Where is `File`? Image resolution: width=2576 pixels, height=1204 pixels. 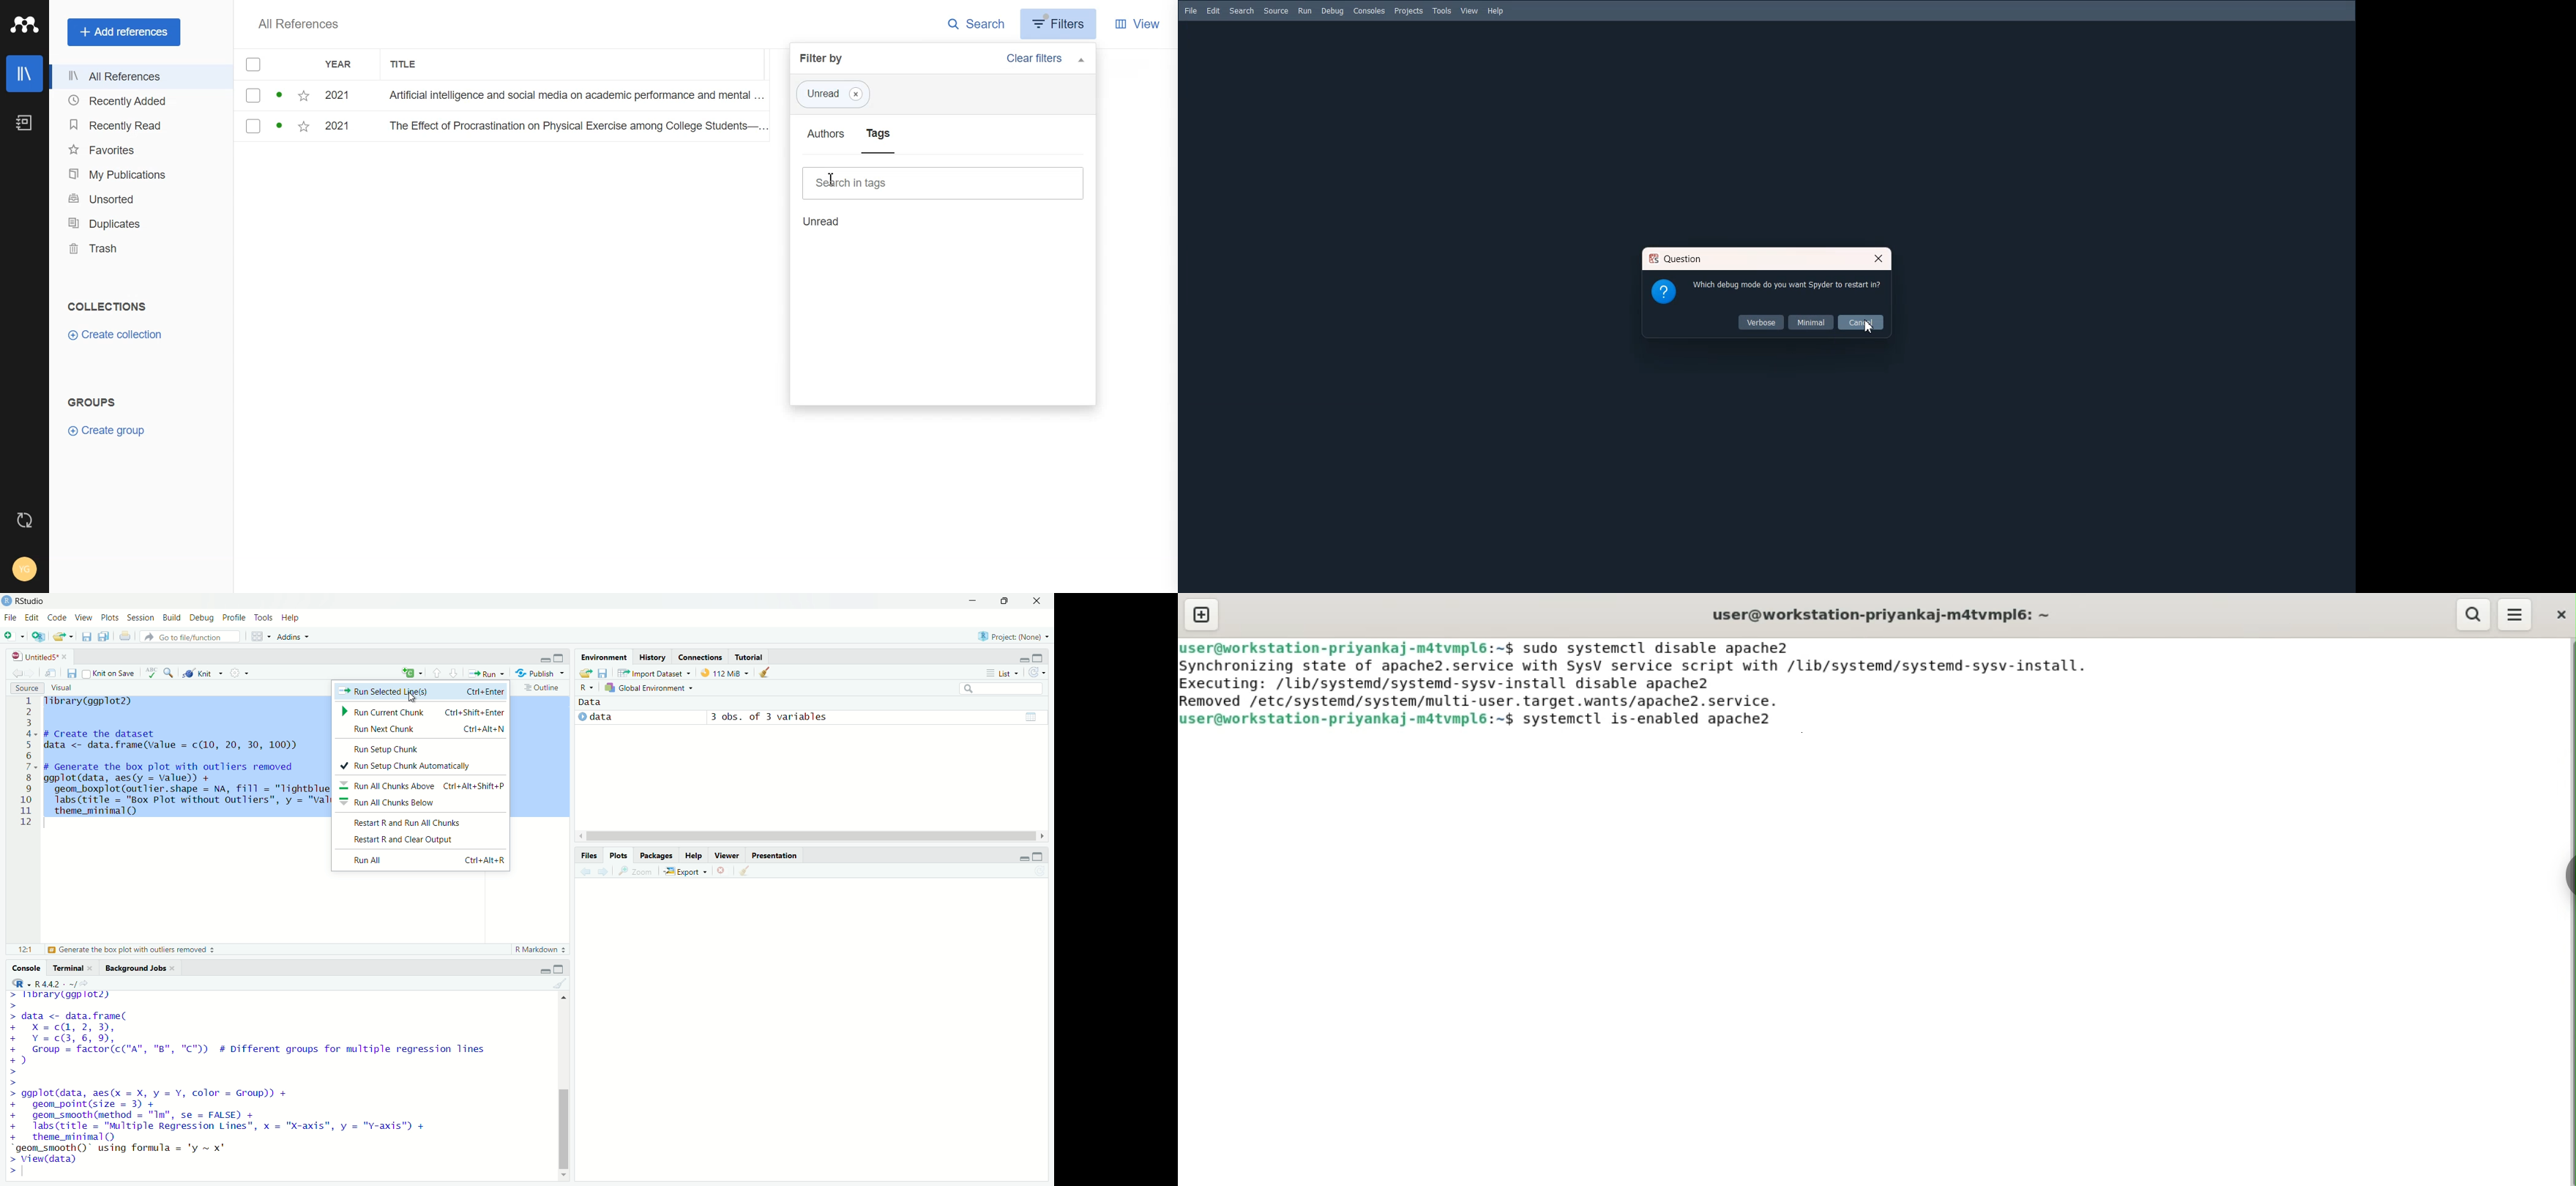 File is located at coordinates (9, 618).